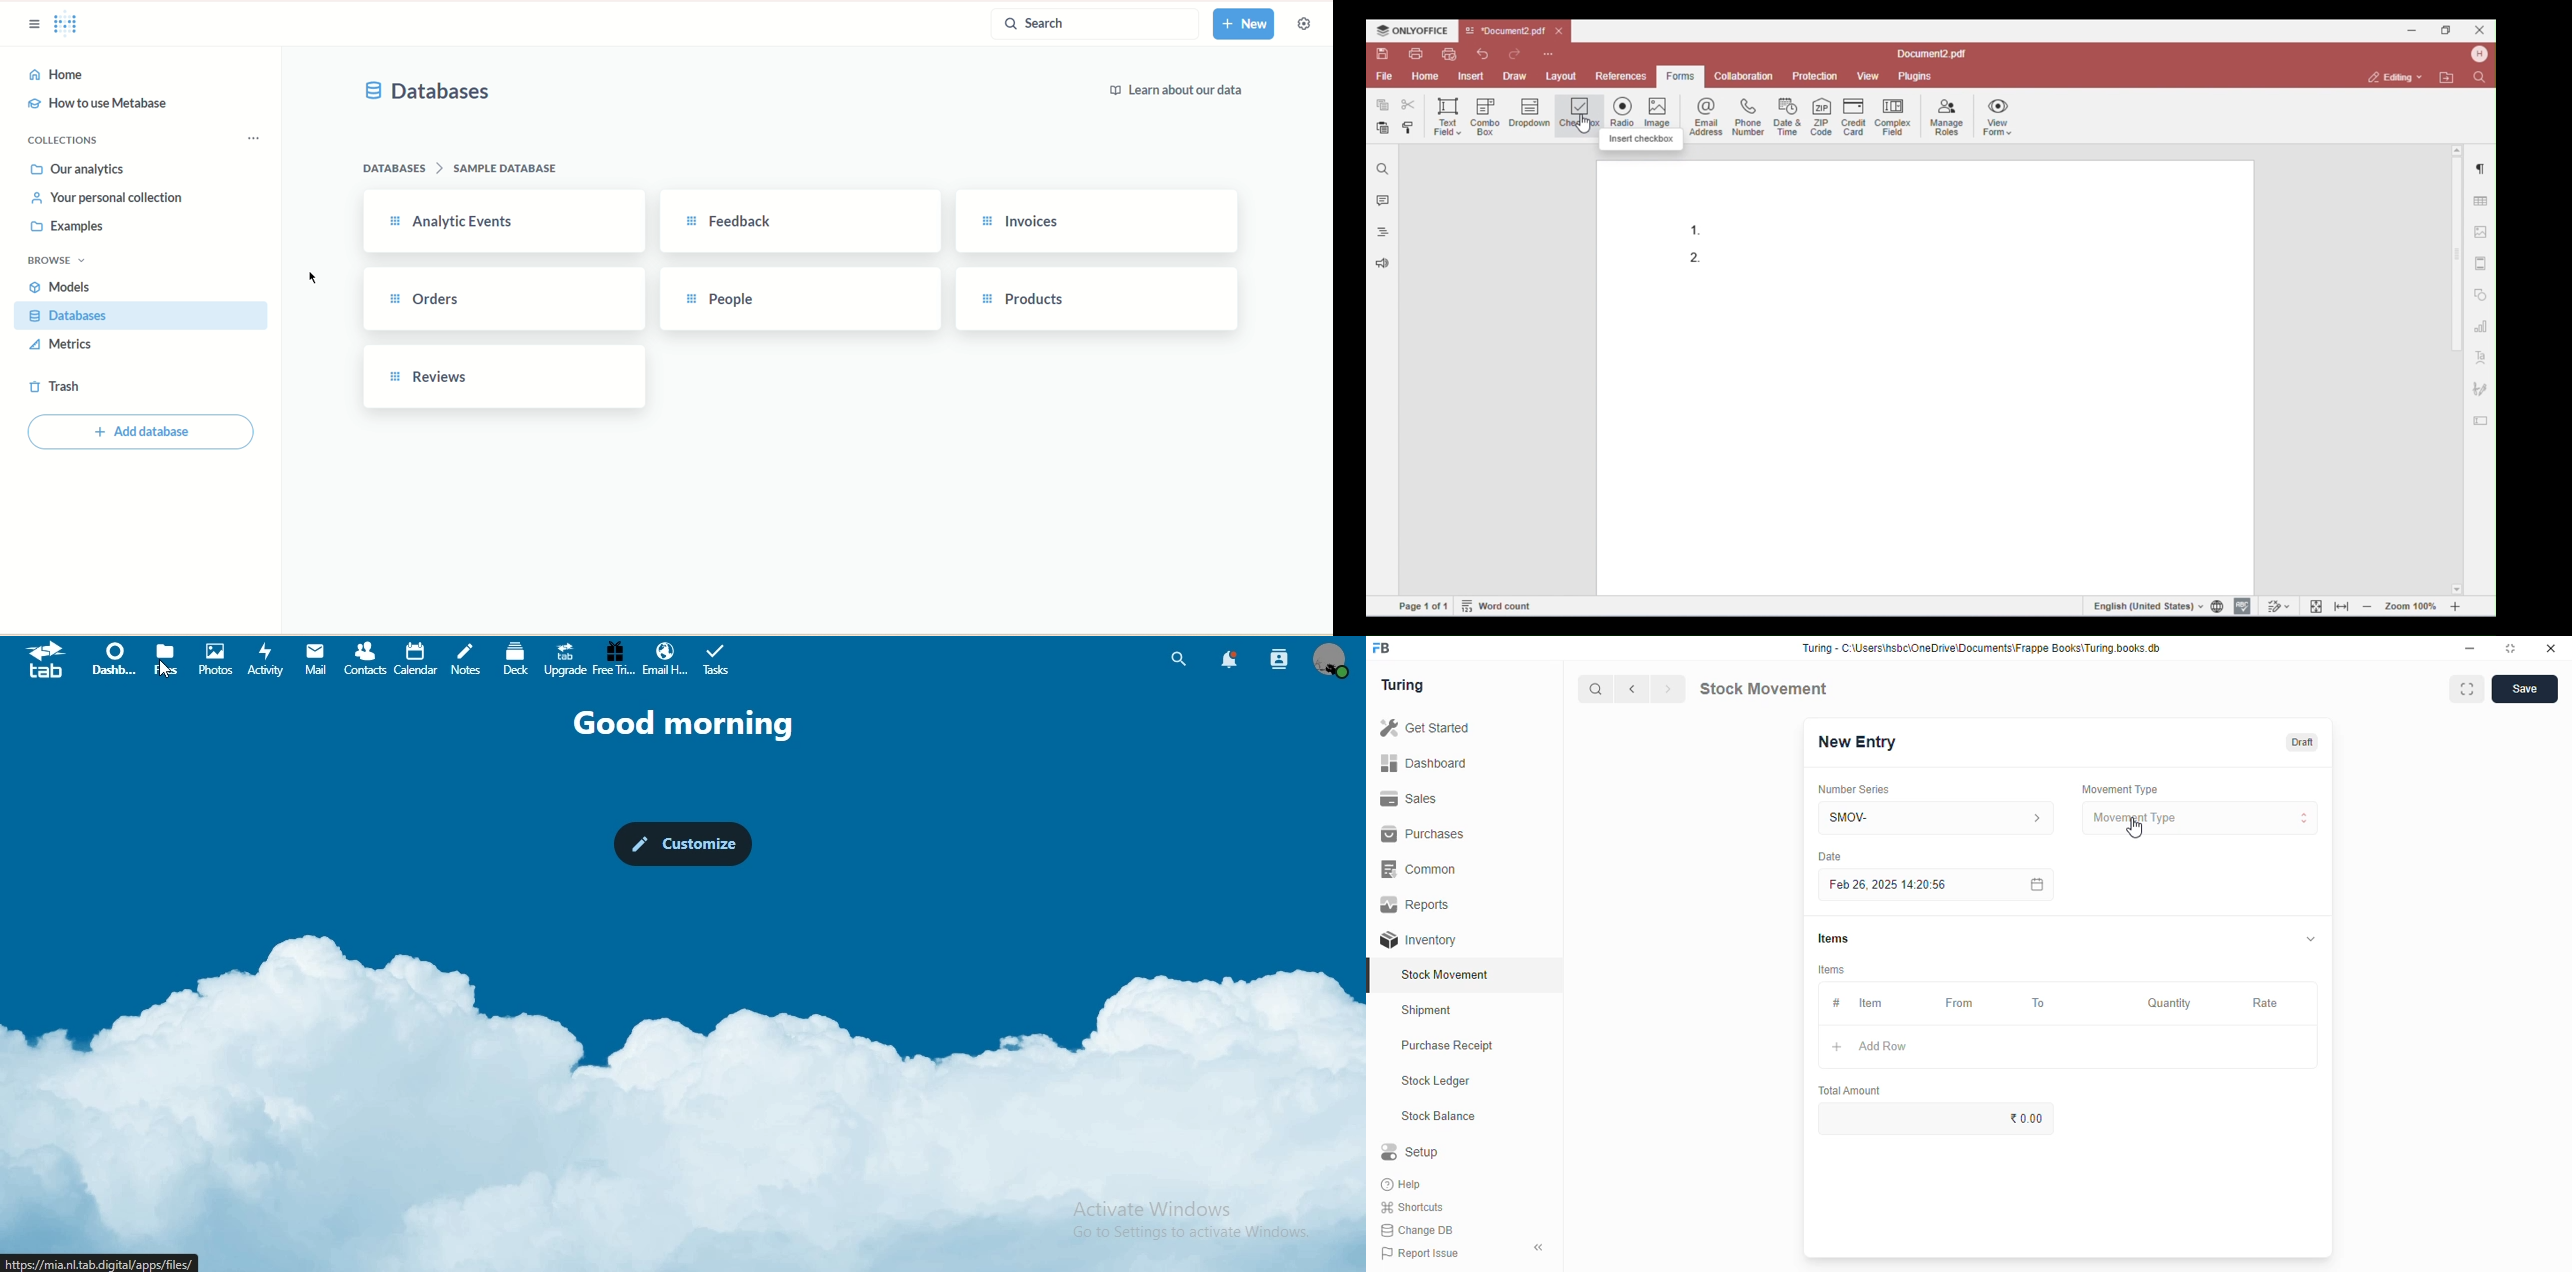 The width and height of the screenshot is (2576, 1288). I want to click on to, so click(2040, 1003).